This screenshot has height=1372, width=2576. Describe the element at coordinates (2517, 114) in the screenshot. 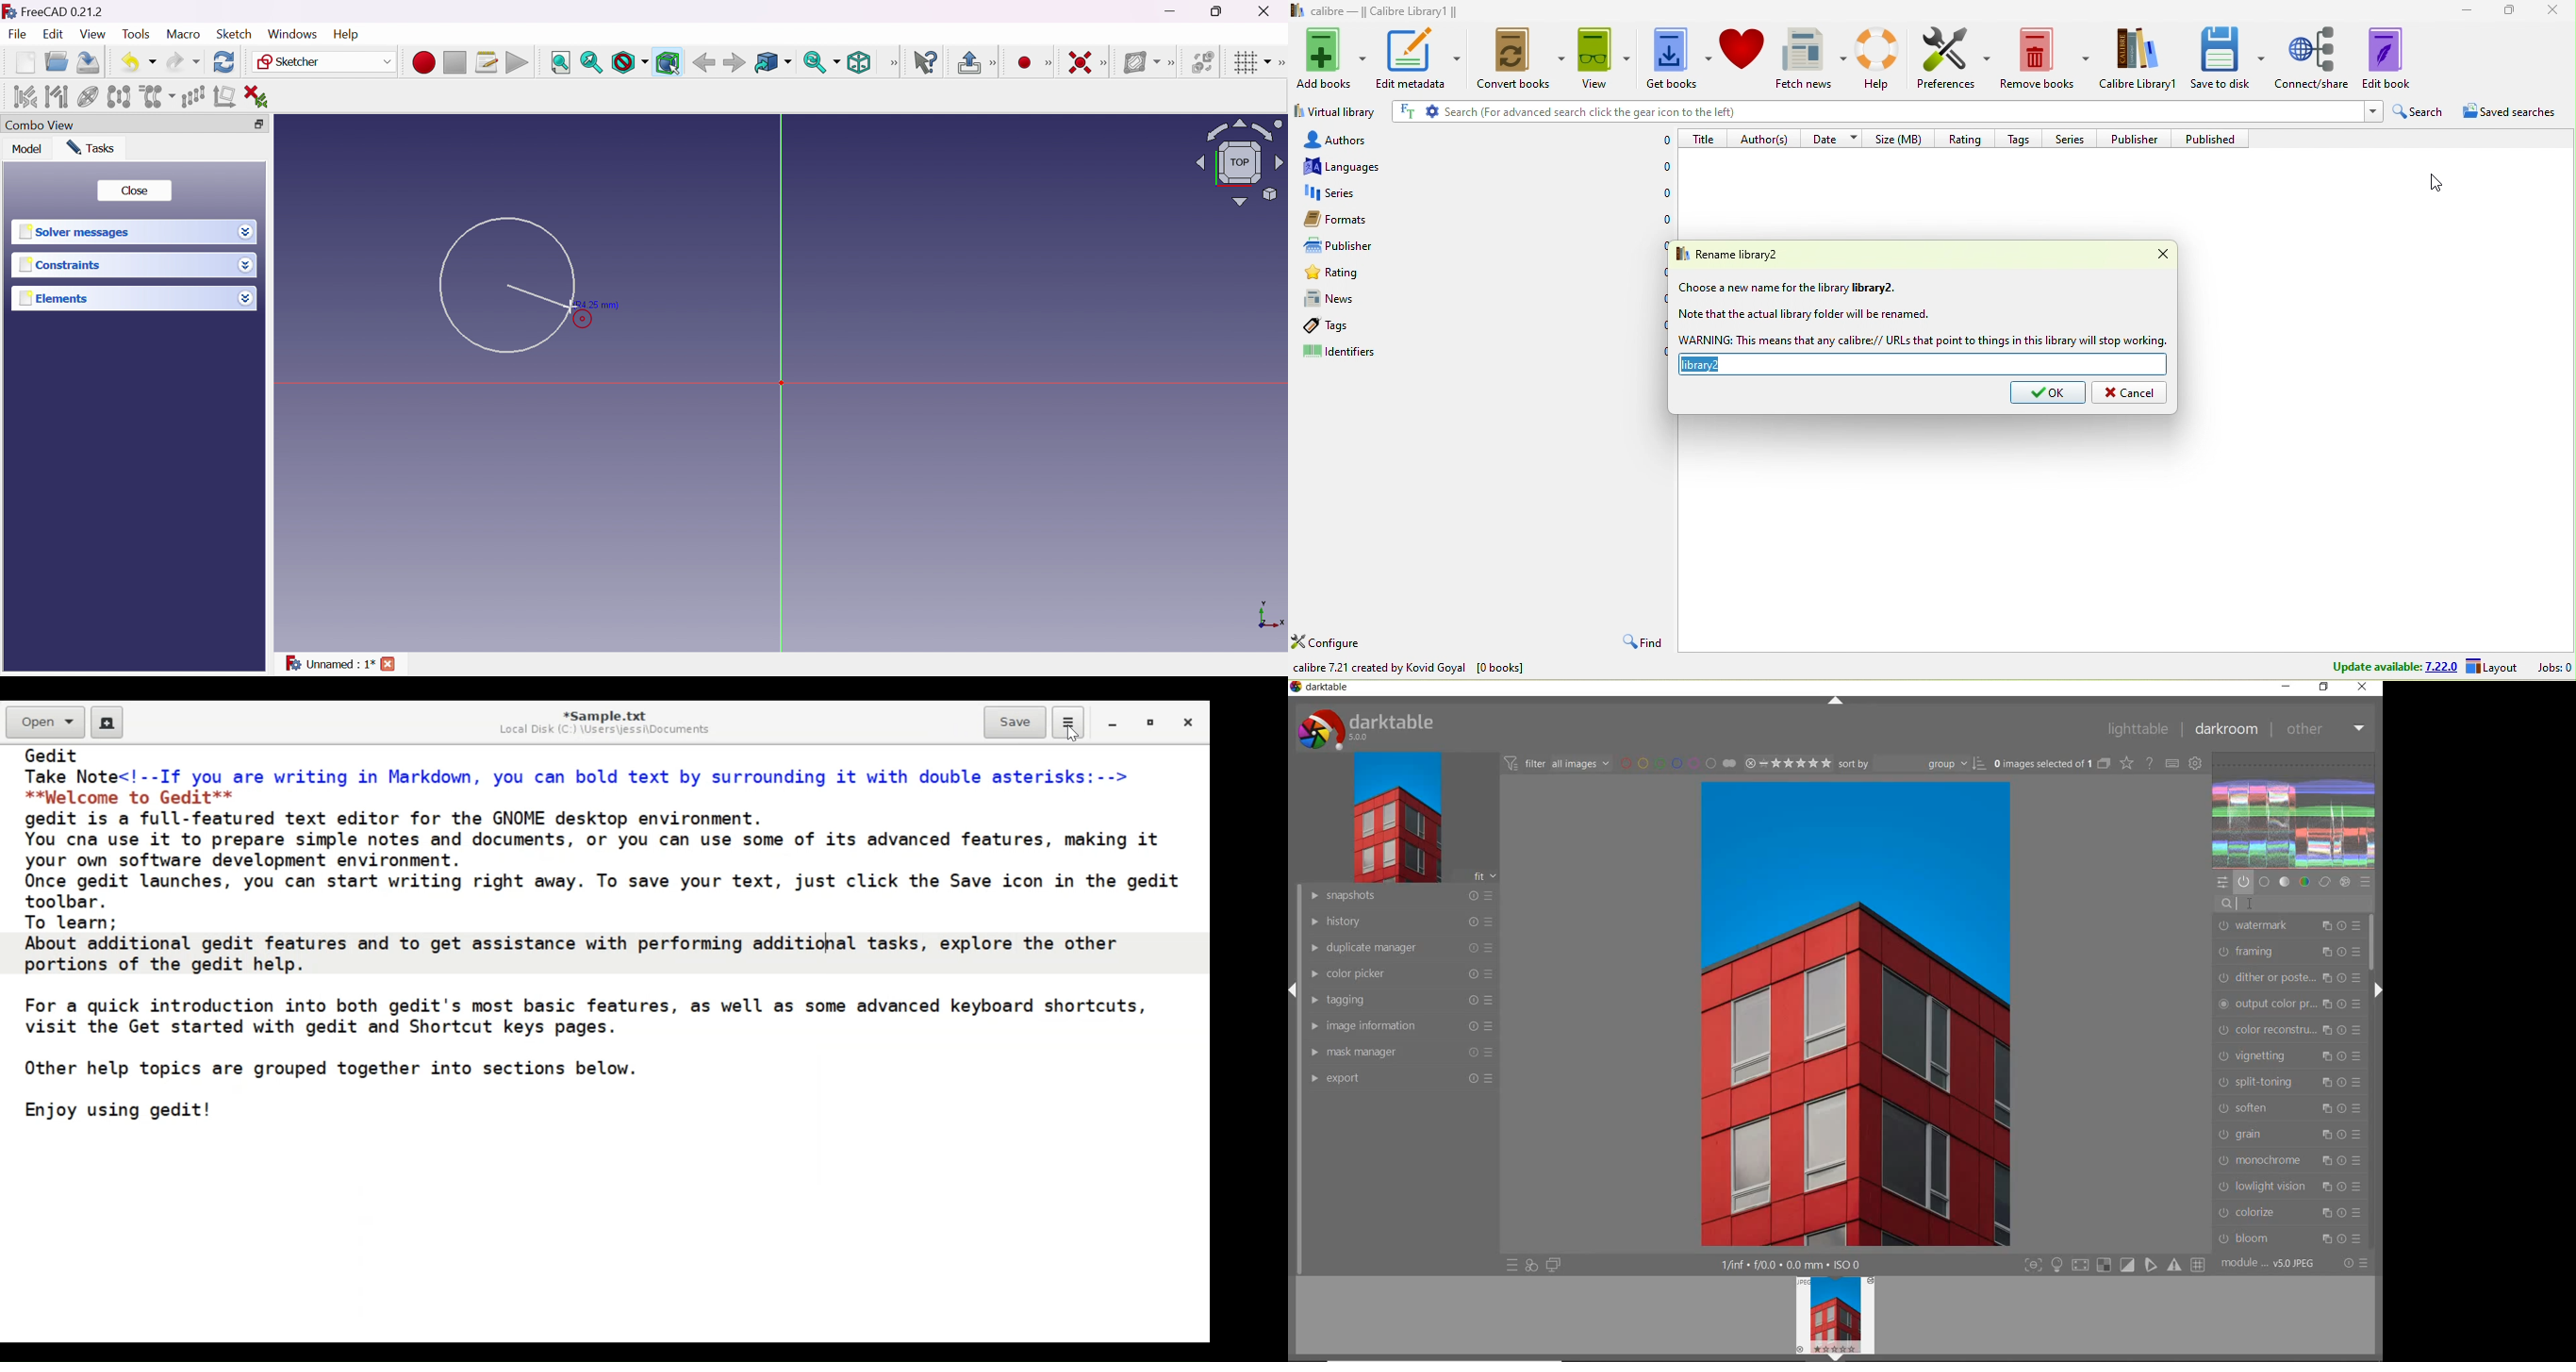

I see `saved searches` at that location.